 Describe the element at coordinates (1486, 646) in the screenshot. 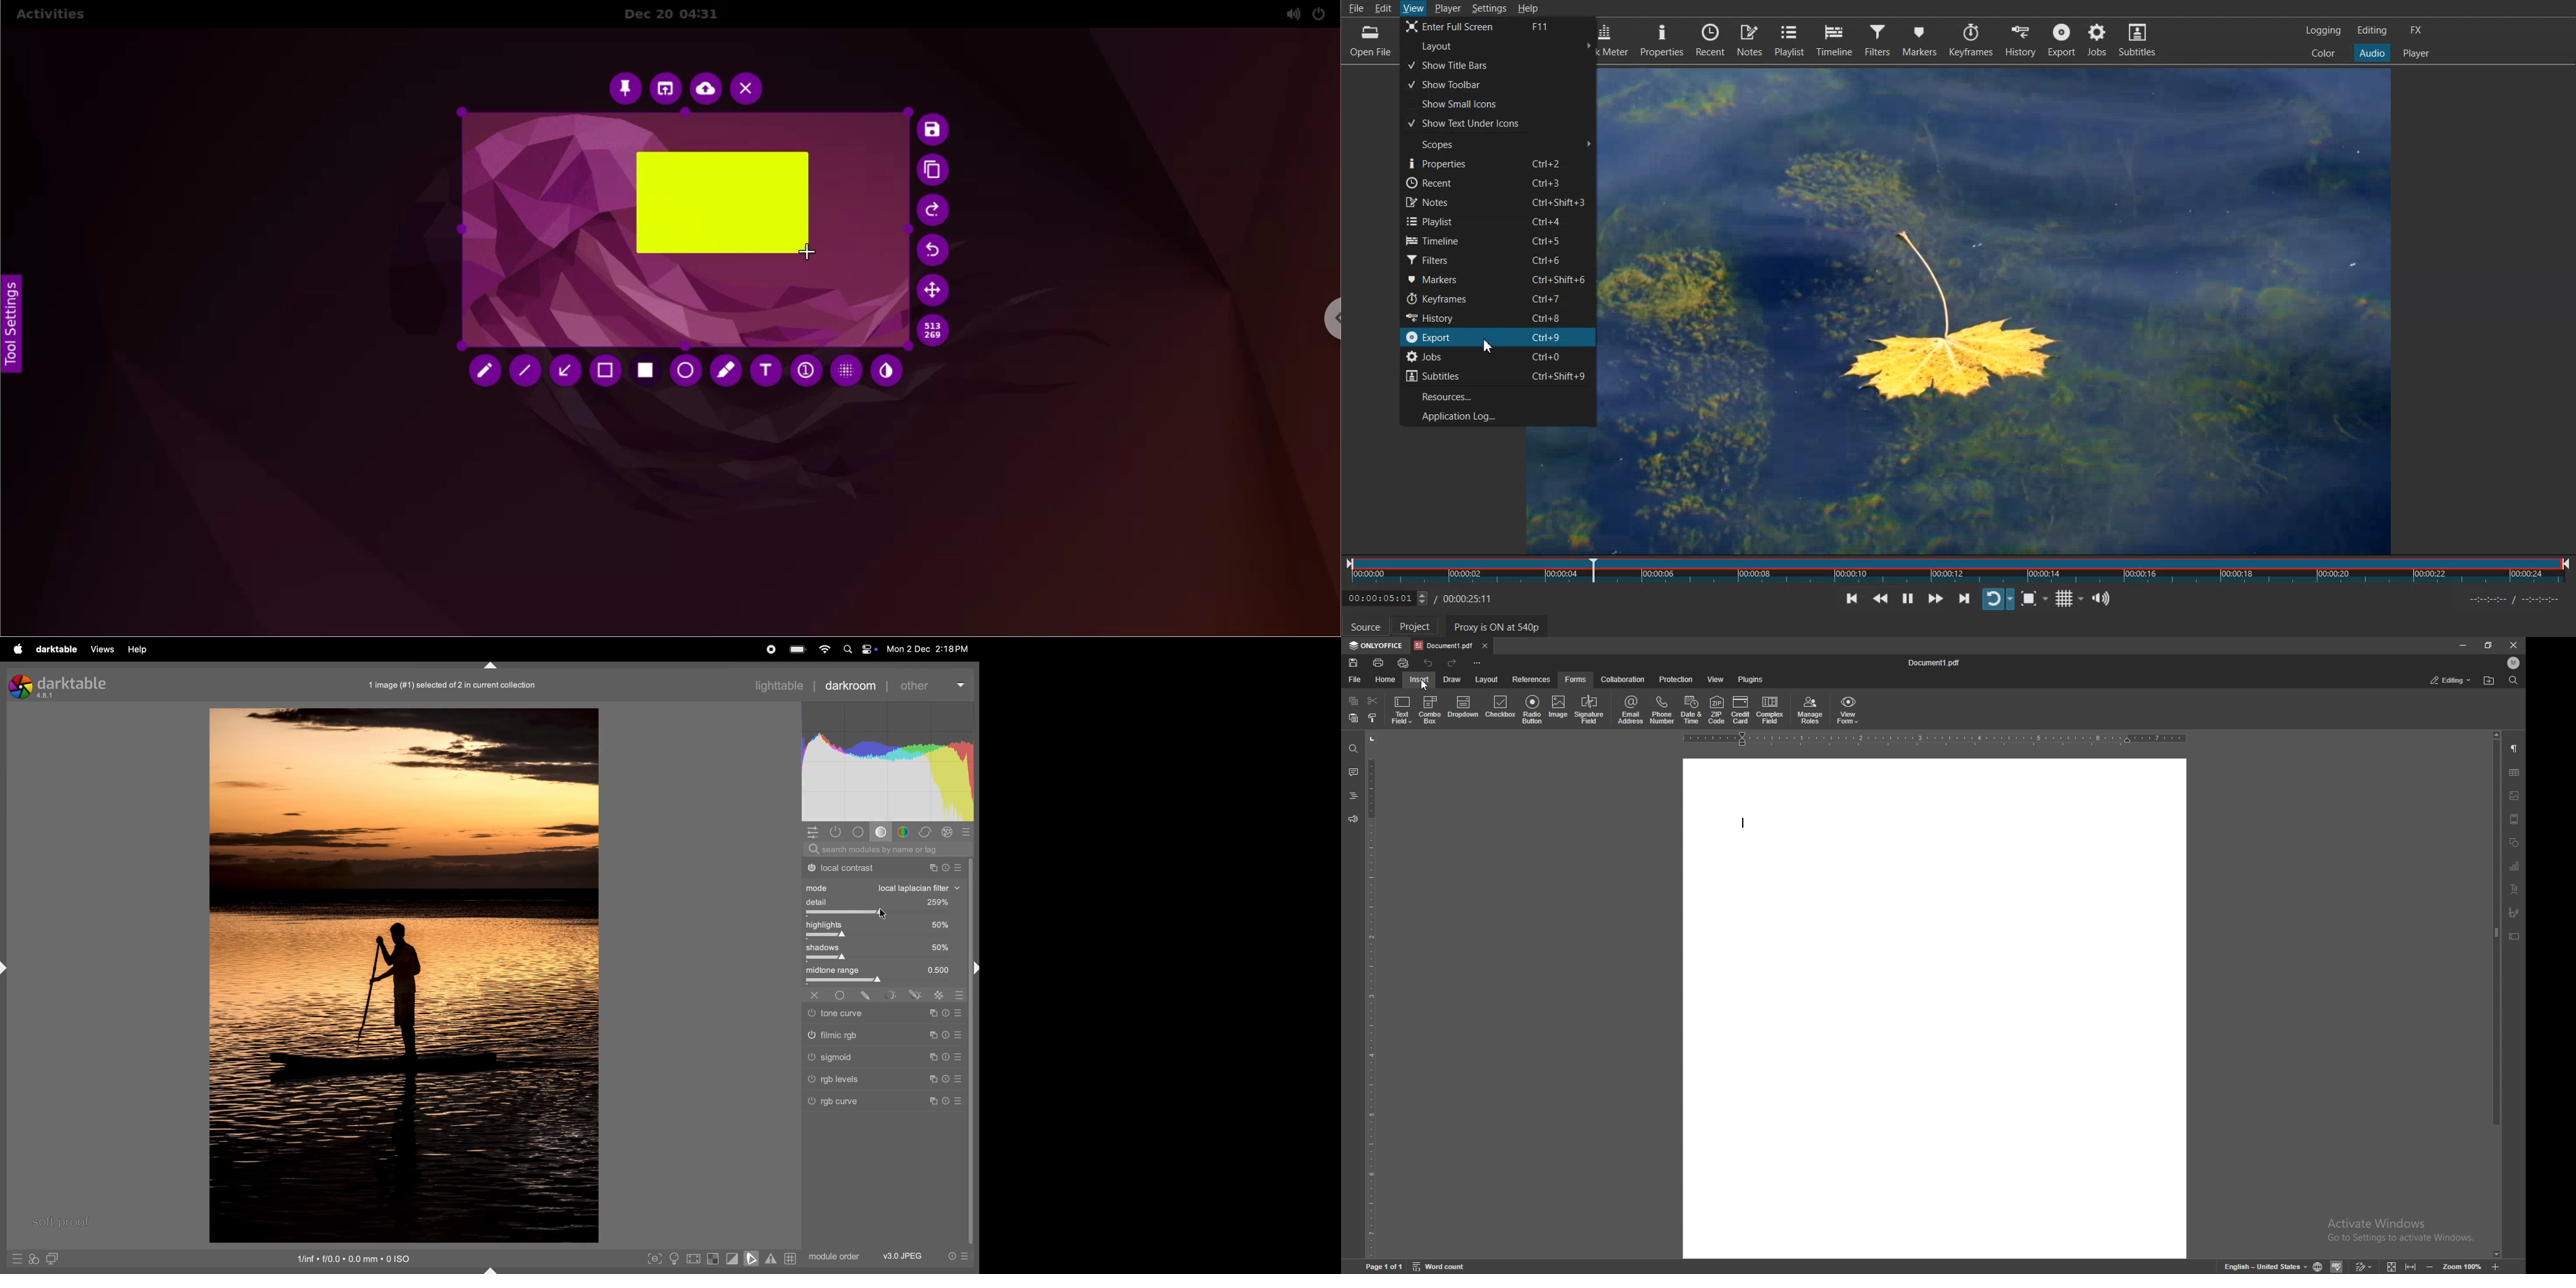

I see `close tab` at that location.